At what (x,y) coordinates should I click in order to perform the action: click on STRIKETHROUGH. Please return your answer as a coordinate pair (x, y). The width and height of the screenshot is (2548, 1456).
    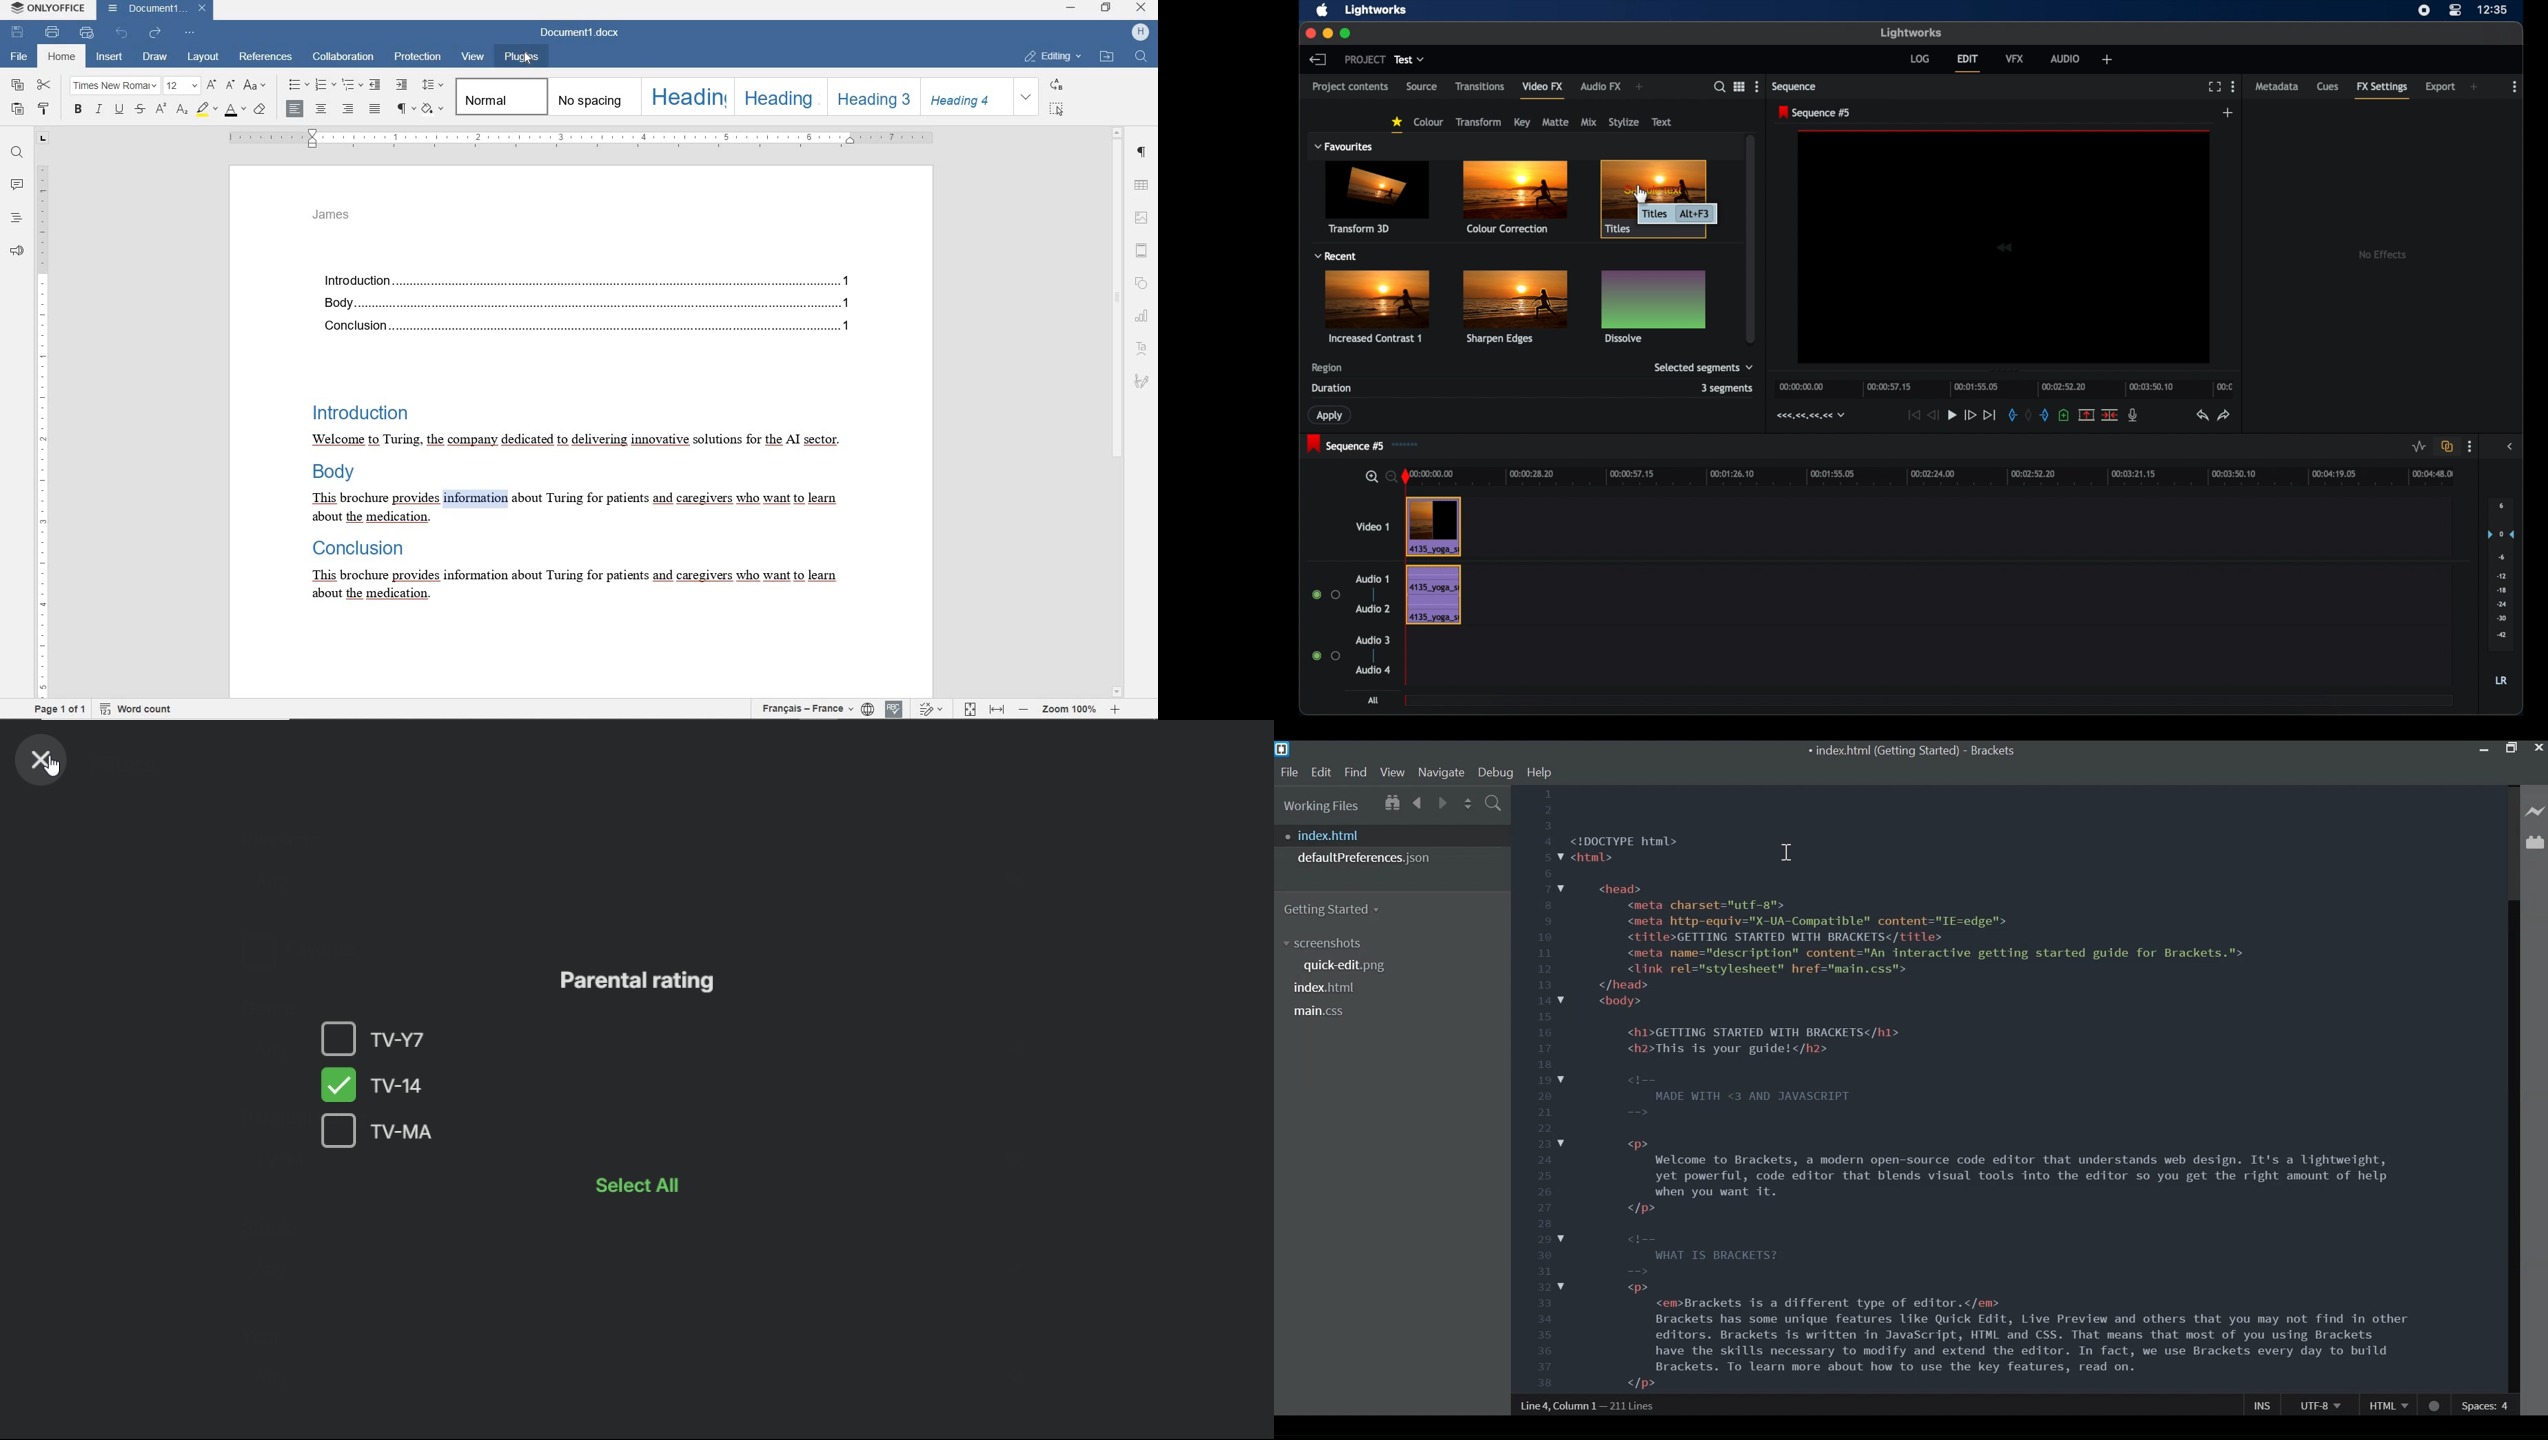
    Looking at the image, I should click on (140, 110).